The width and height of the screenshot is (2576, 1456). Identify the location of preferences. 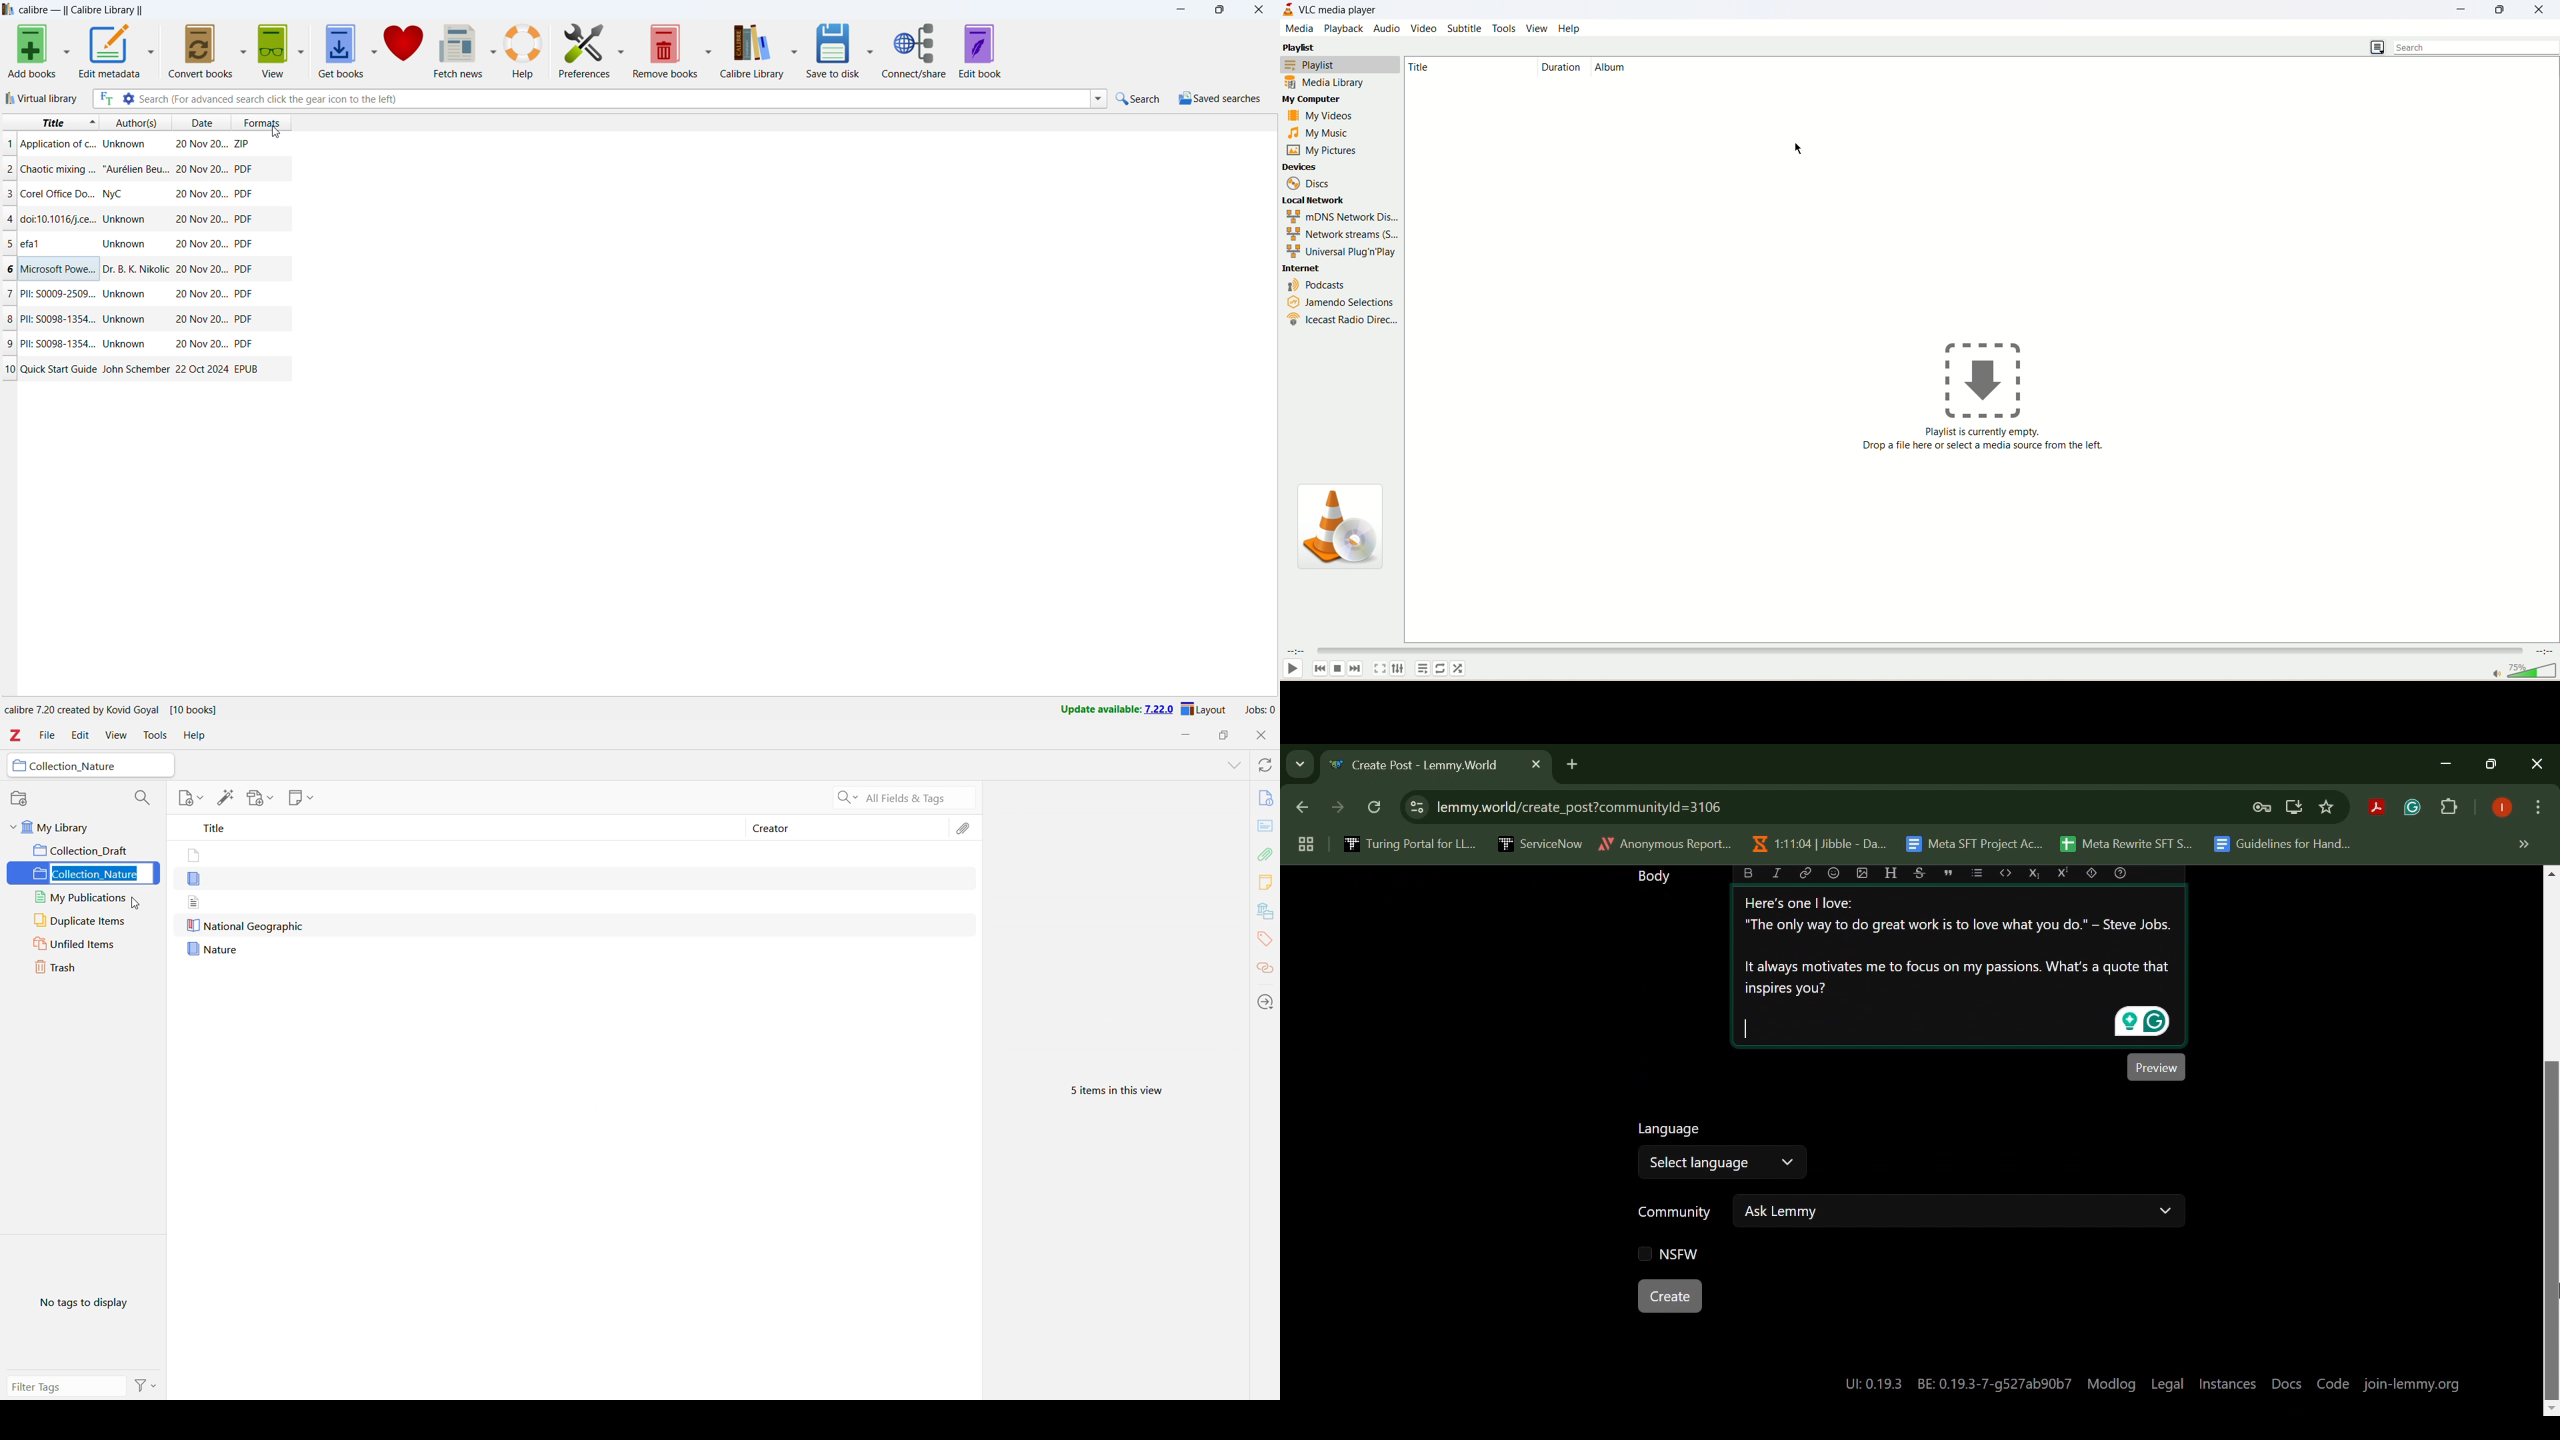
(584, 51).